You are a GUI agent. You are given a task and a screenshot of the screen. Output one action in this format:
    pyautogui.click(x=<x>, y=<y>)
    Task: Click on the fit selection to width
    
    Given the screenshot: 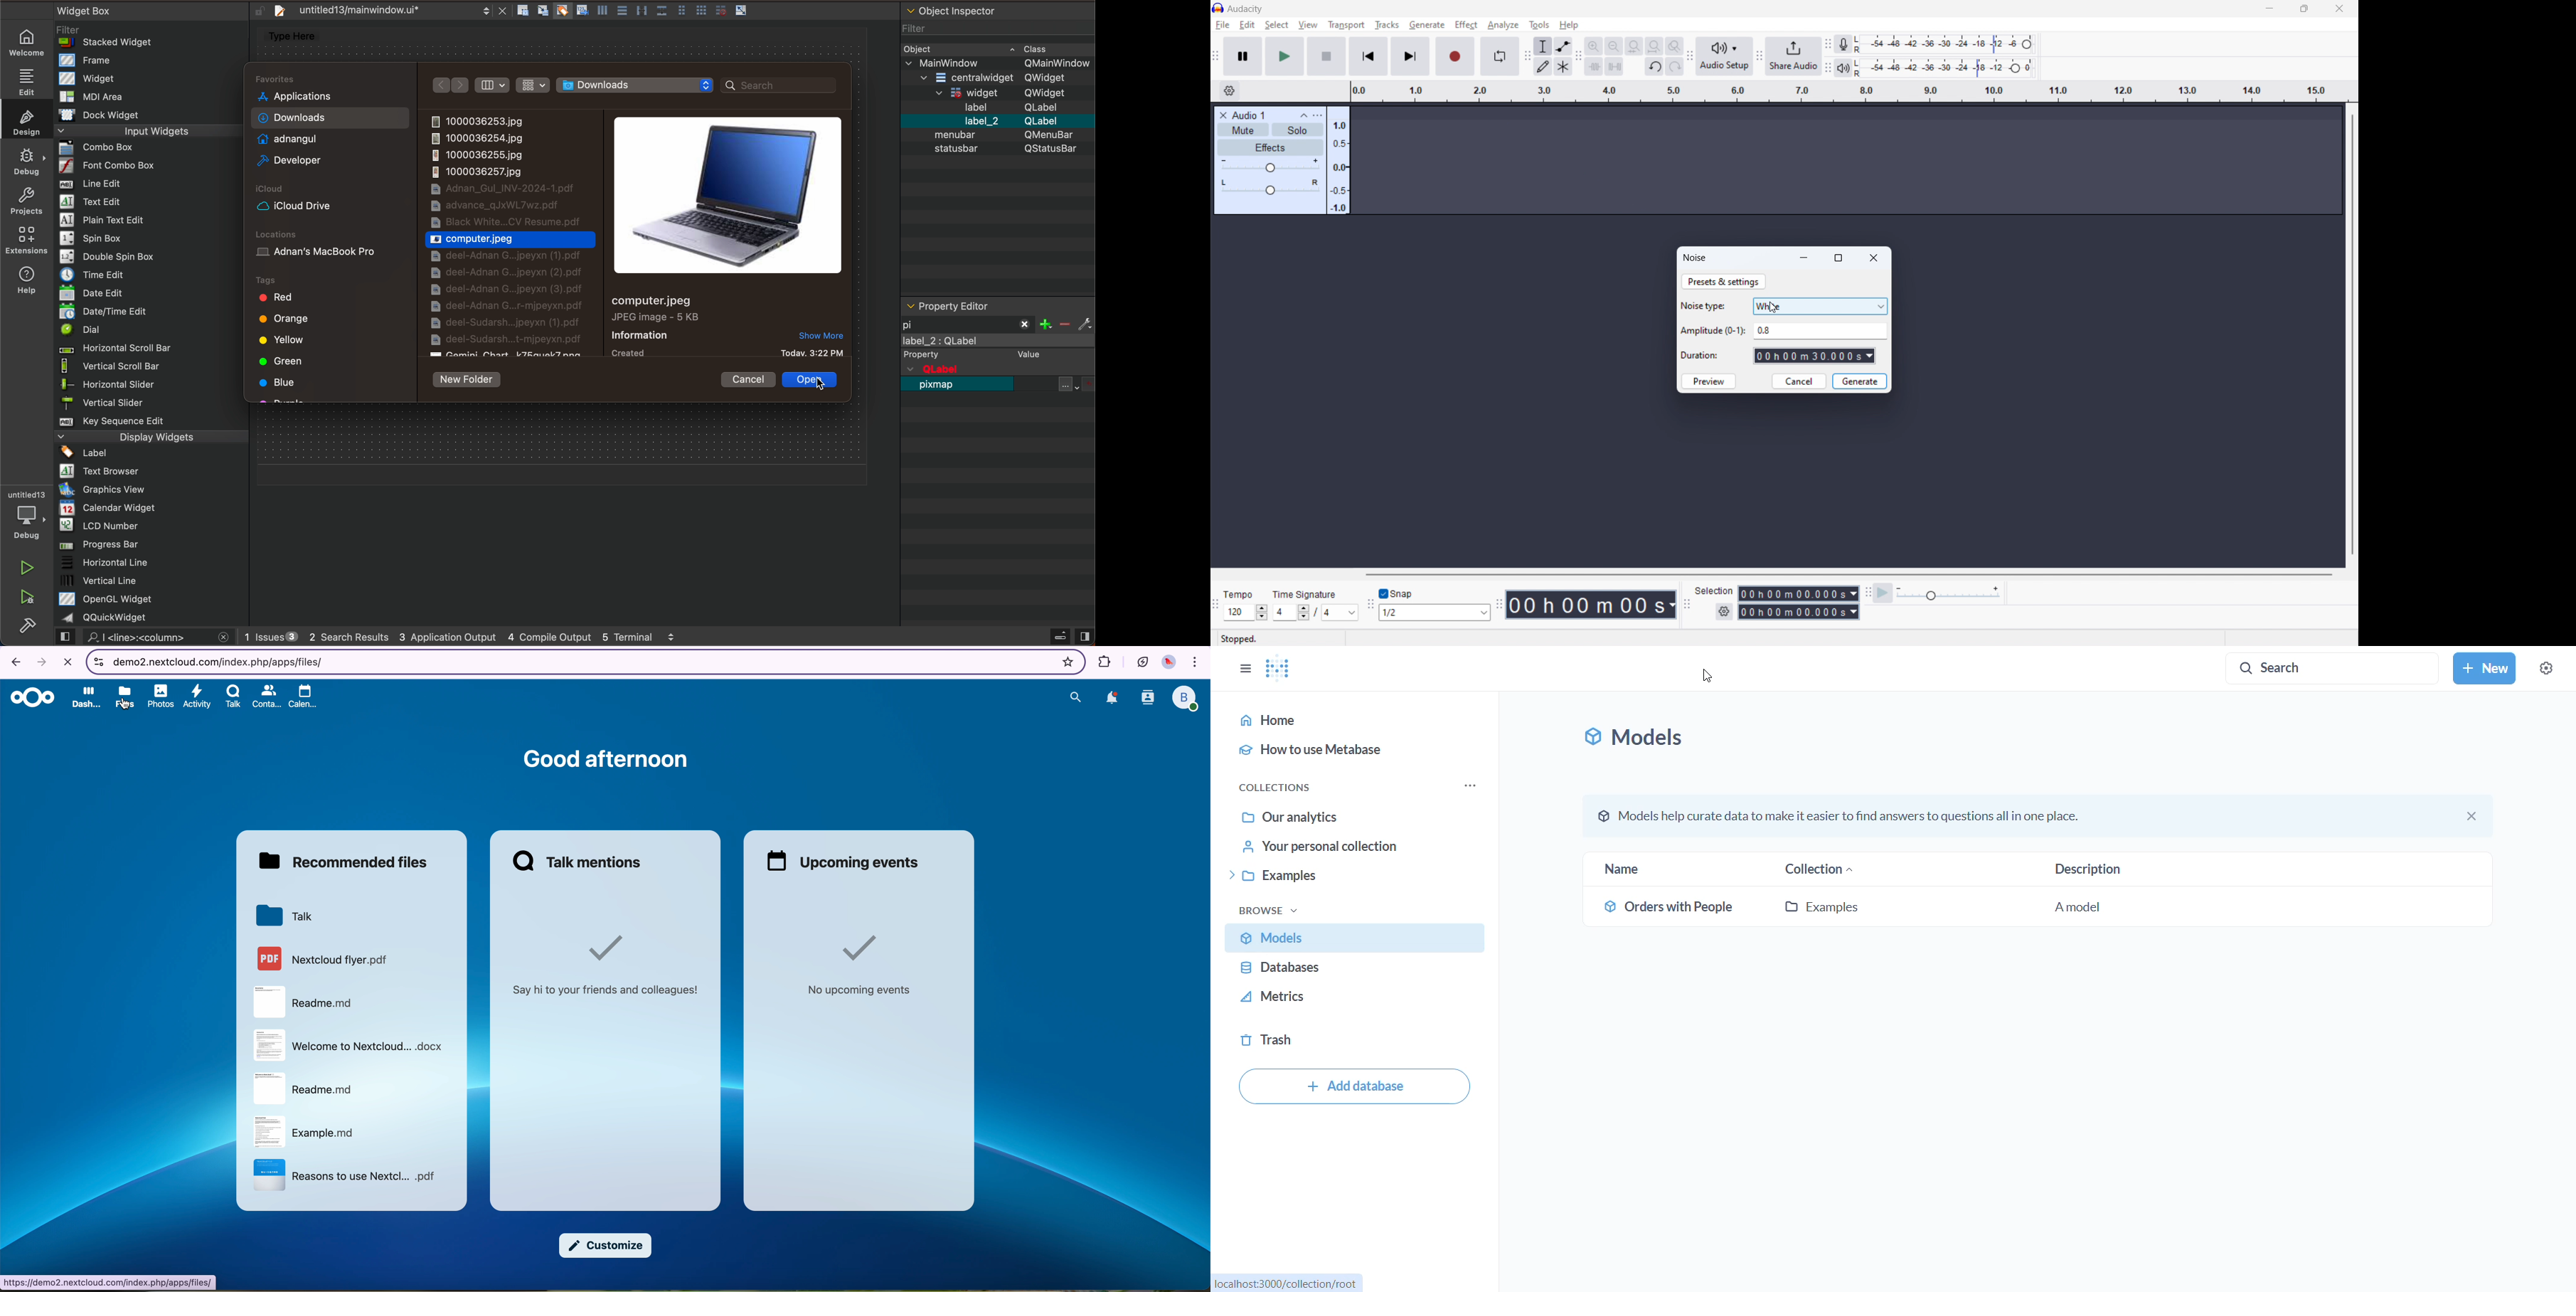 What is the action you would take?
    pyautogui.click(x=1634, y=45)
    